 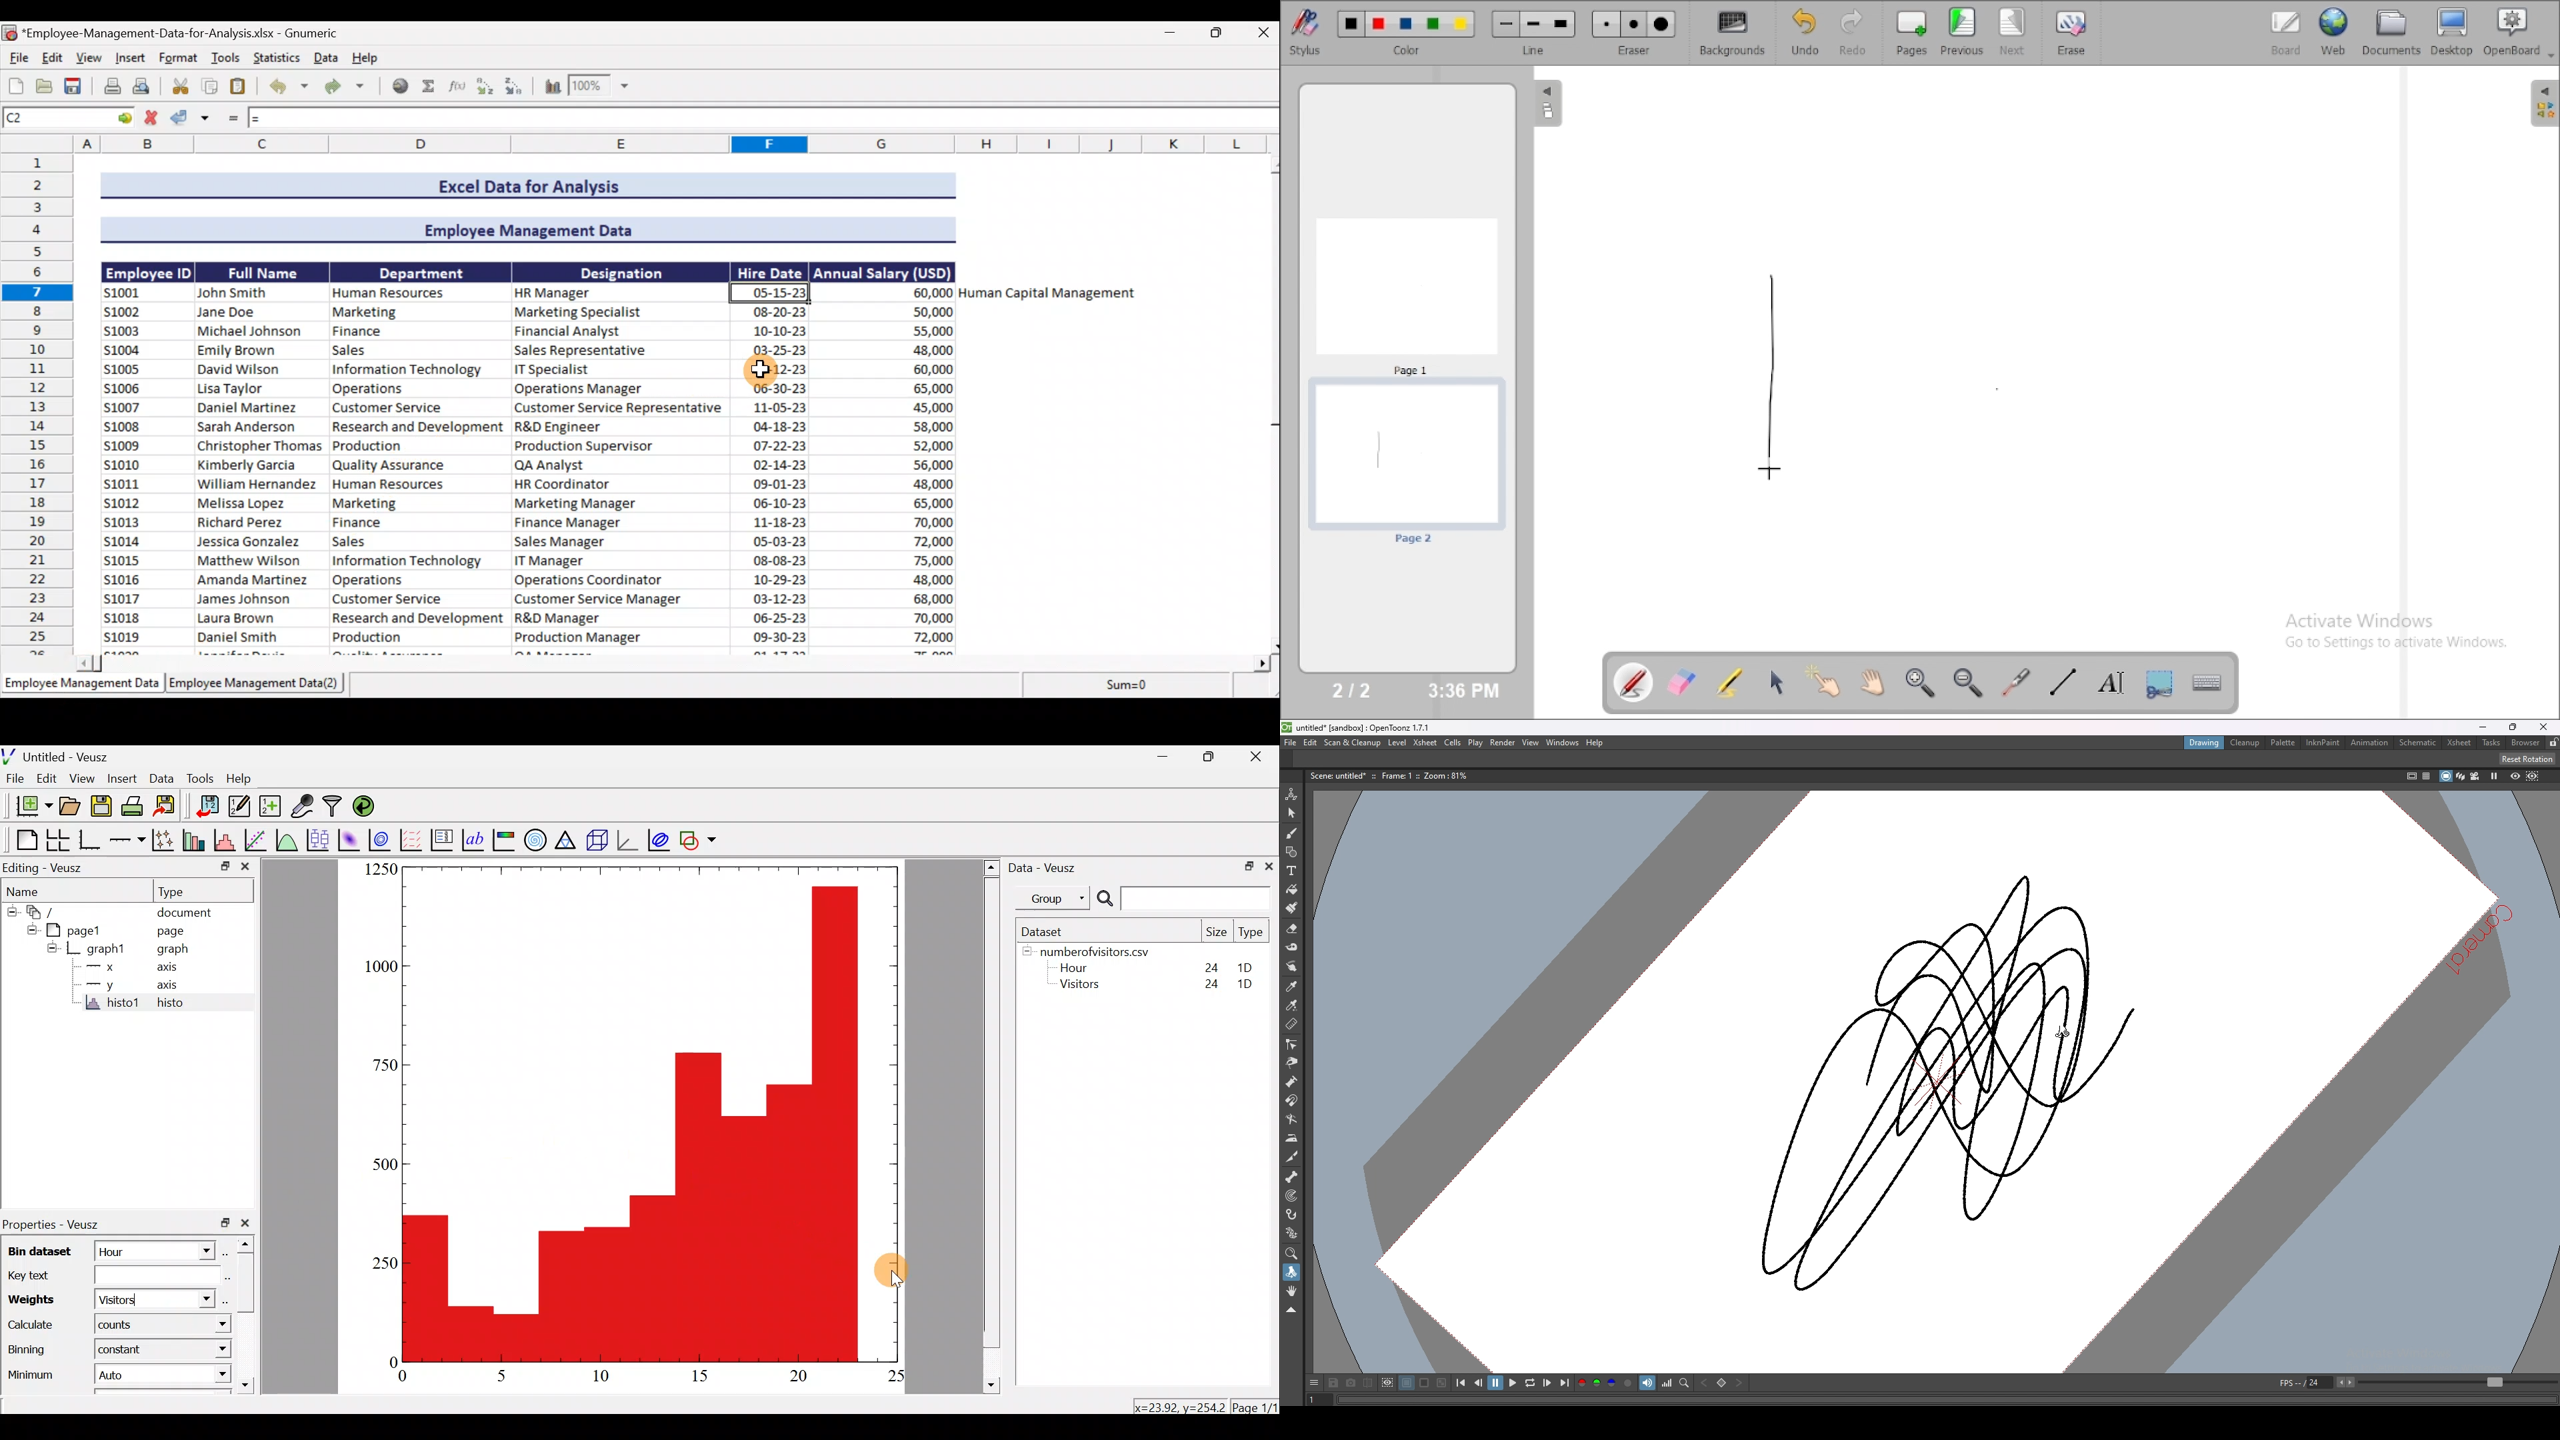 What do you see at coordinates (1563, 1383) in the screenshot?
I see `last frame` at bounding box center [1563, 1383].